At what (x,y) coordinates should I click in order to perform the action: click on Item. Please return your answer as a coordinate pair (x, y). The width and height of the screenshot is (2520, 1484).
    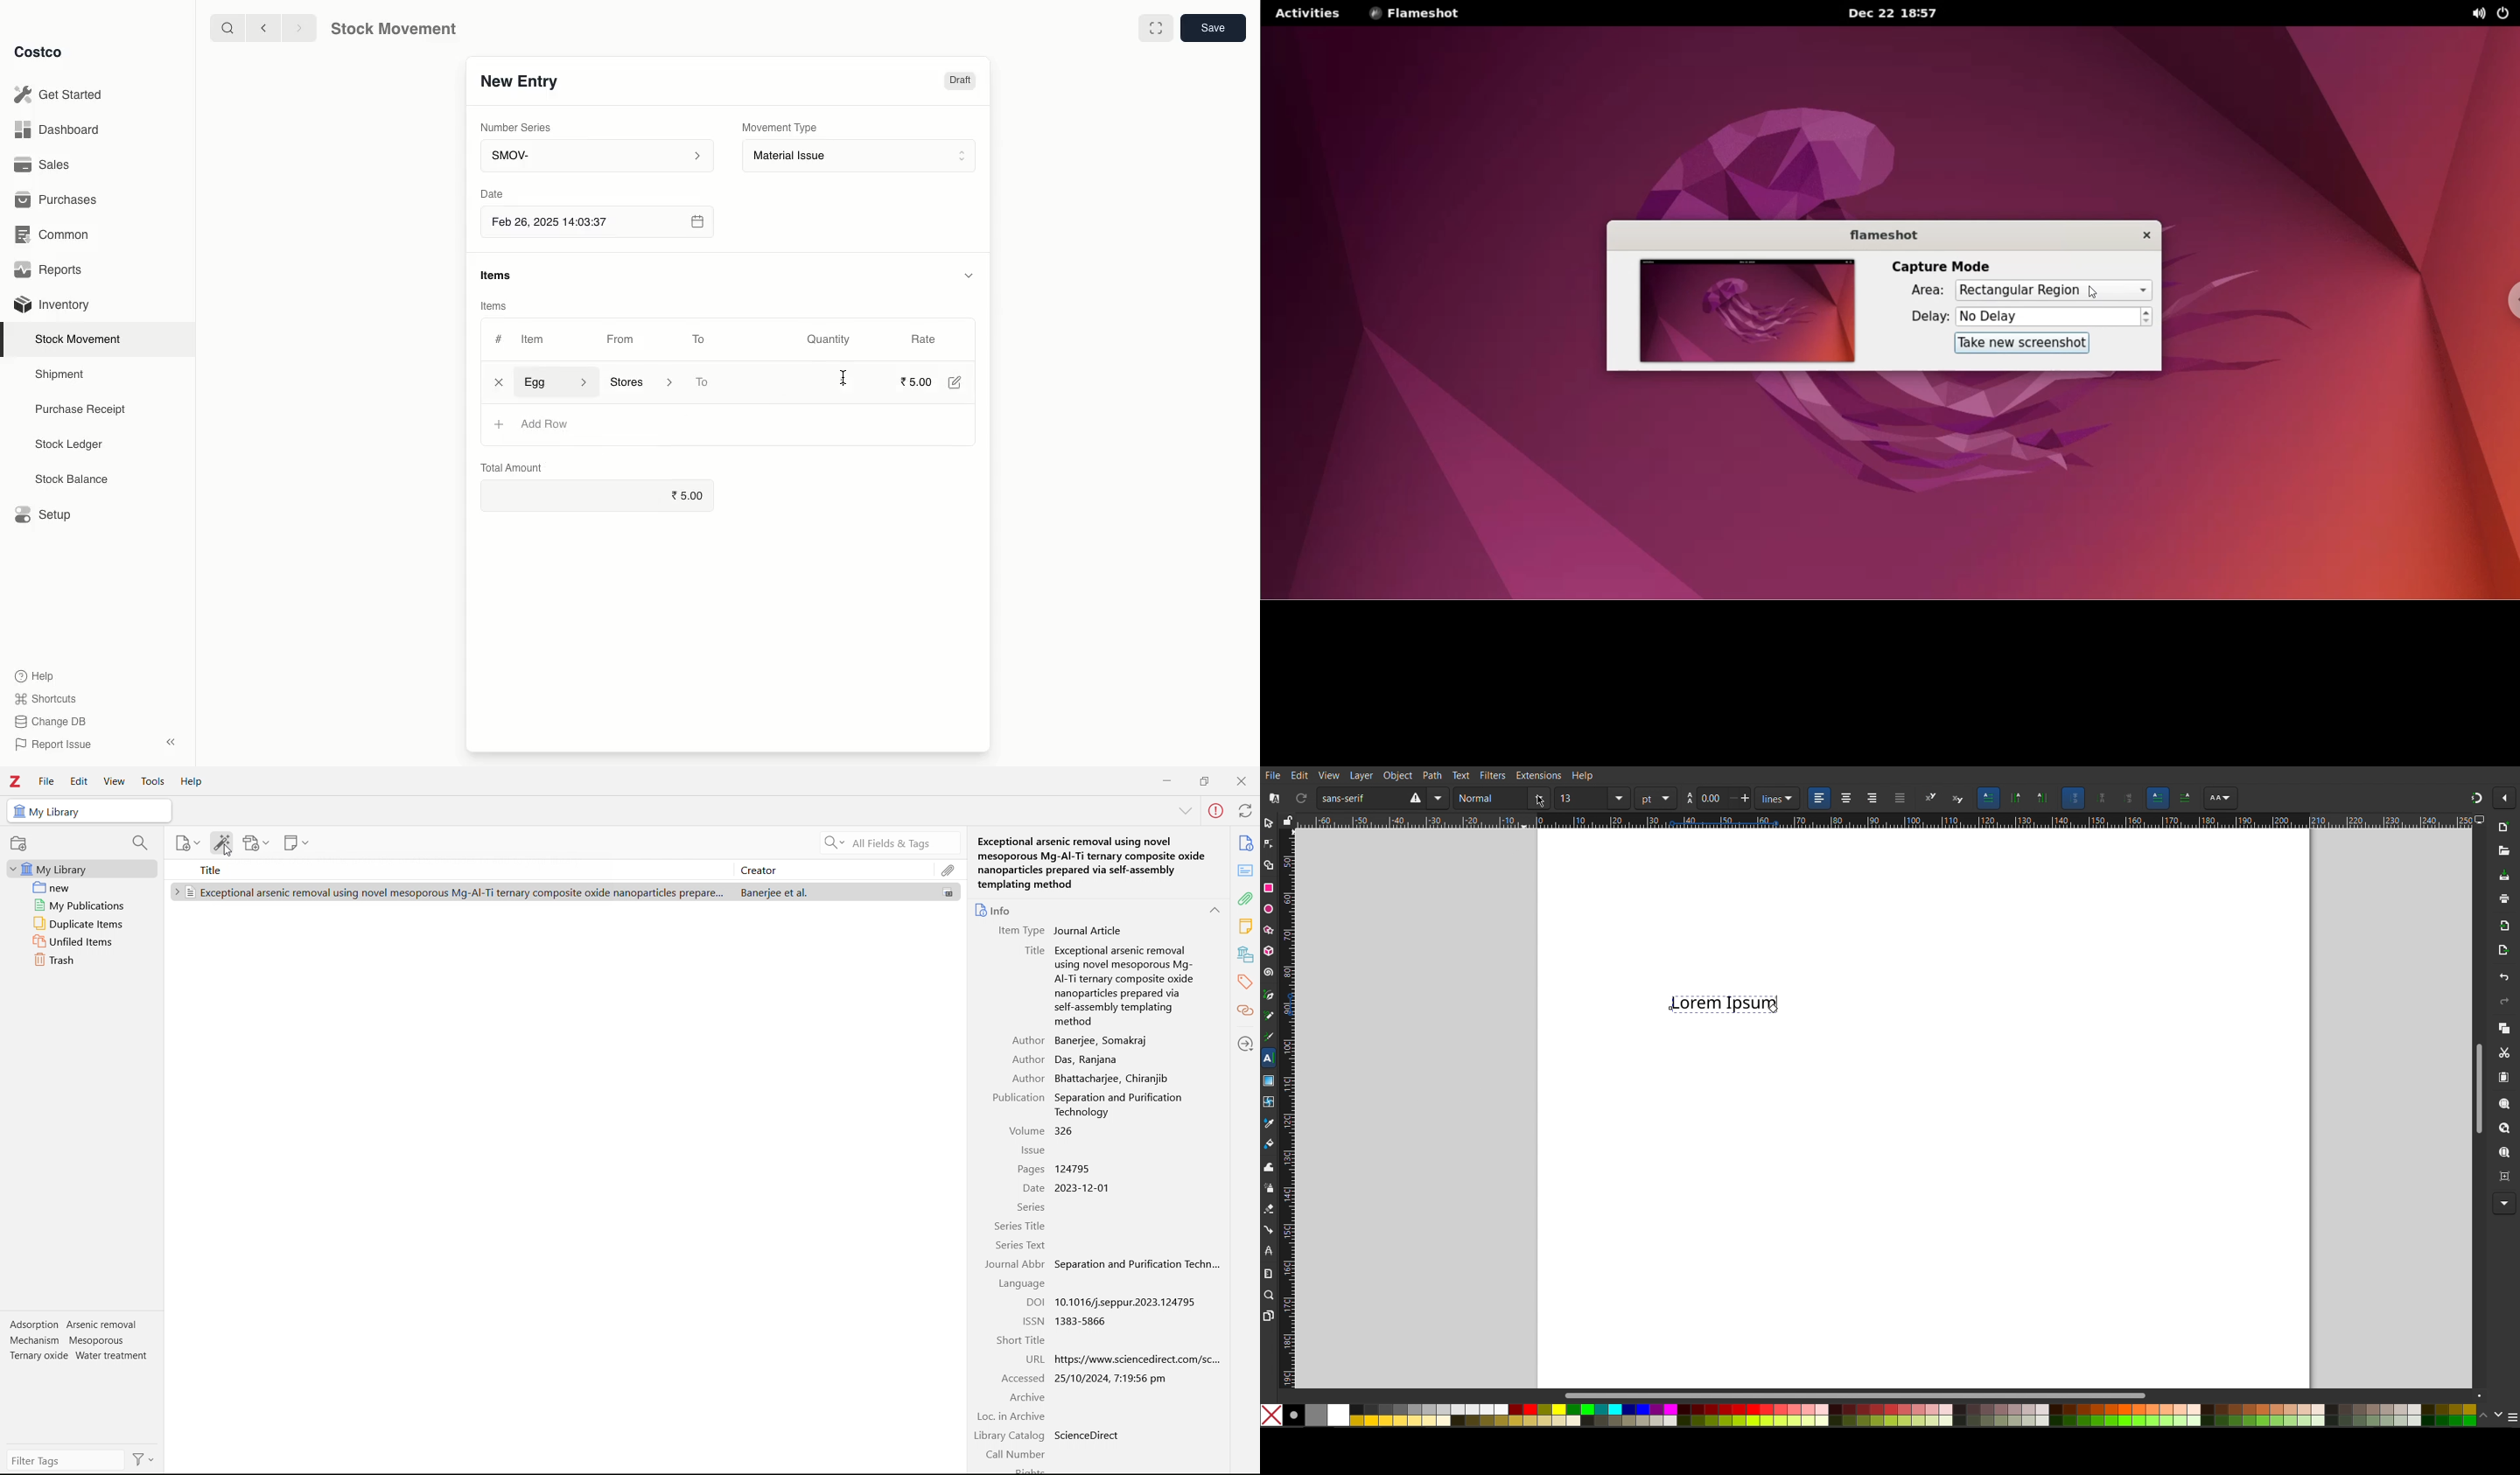
    Looking at the image, I should click on (542, 339).